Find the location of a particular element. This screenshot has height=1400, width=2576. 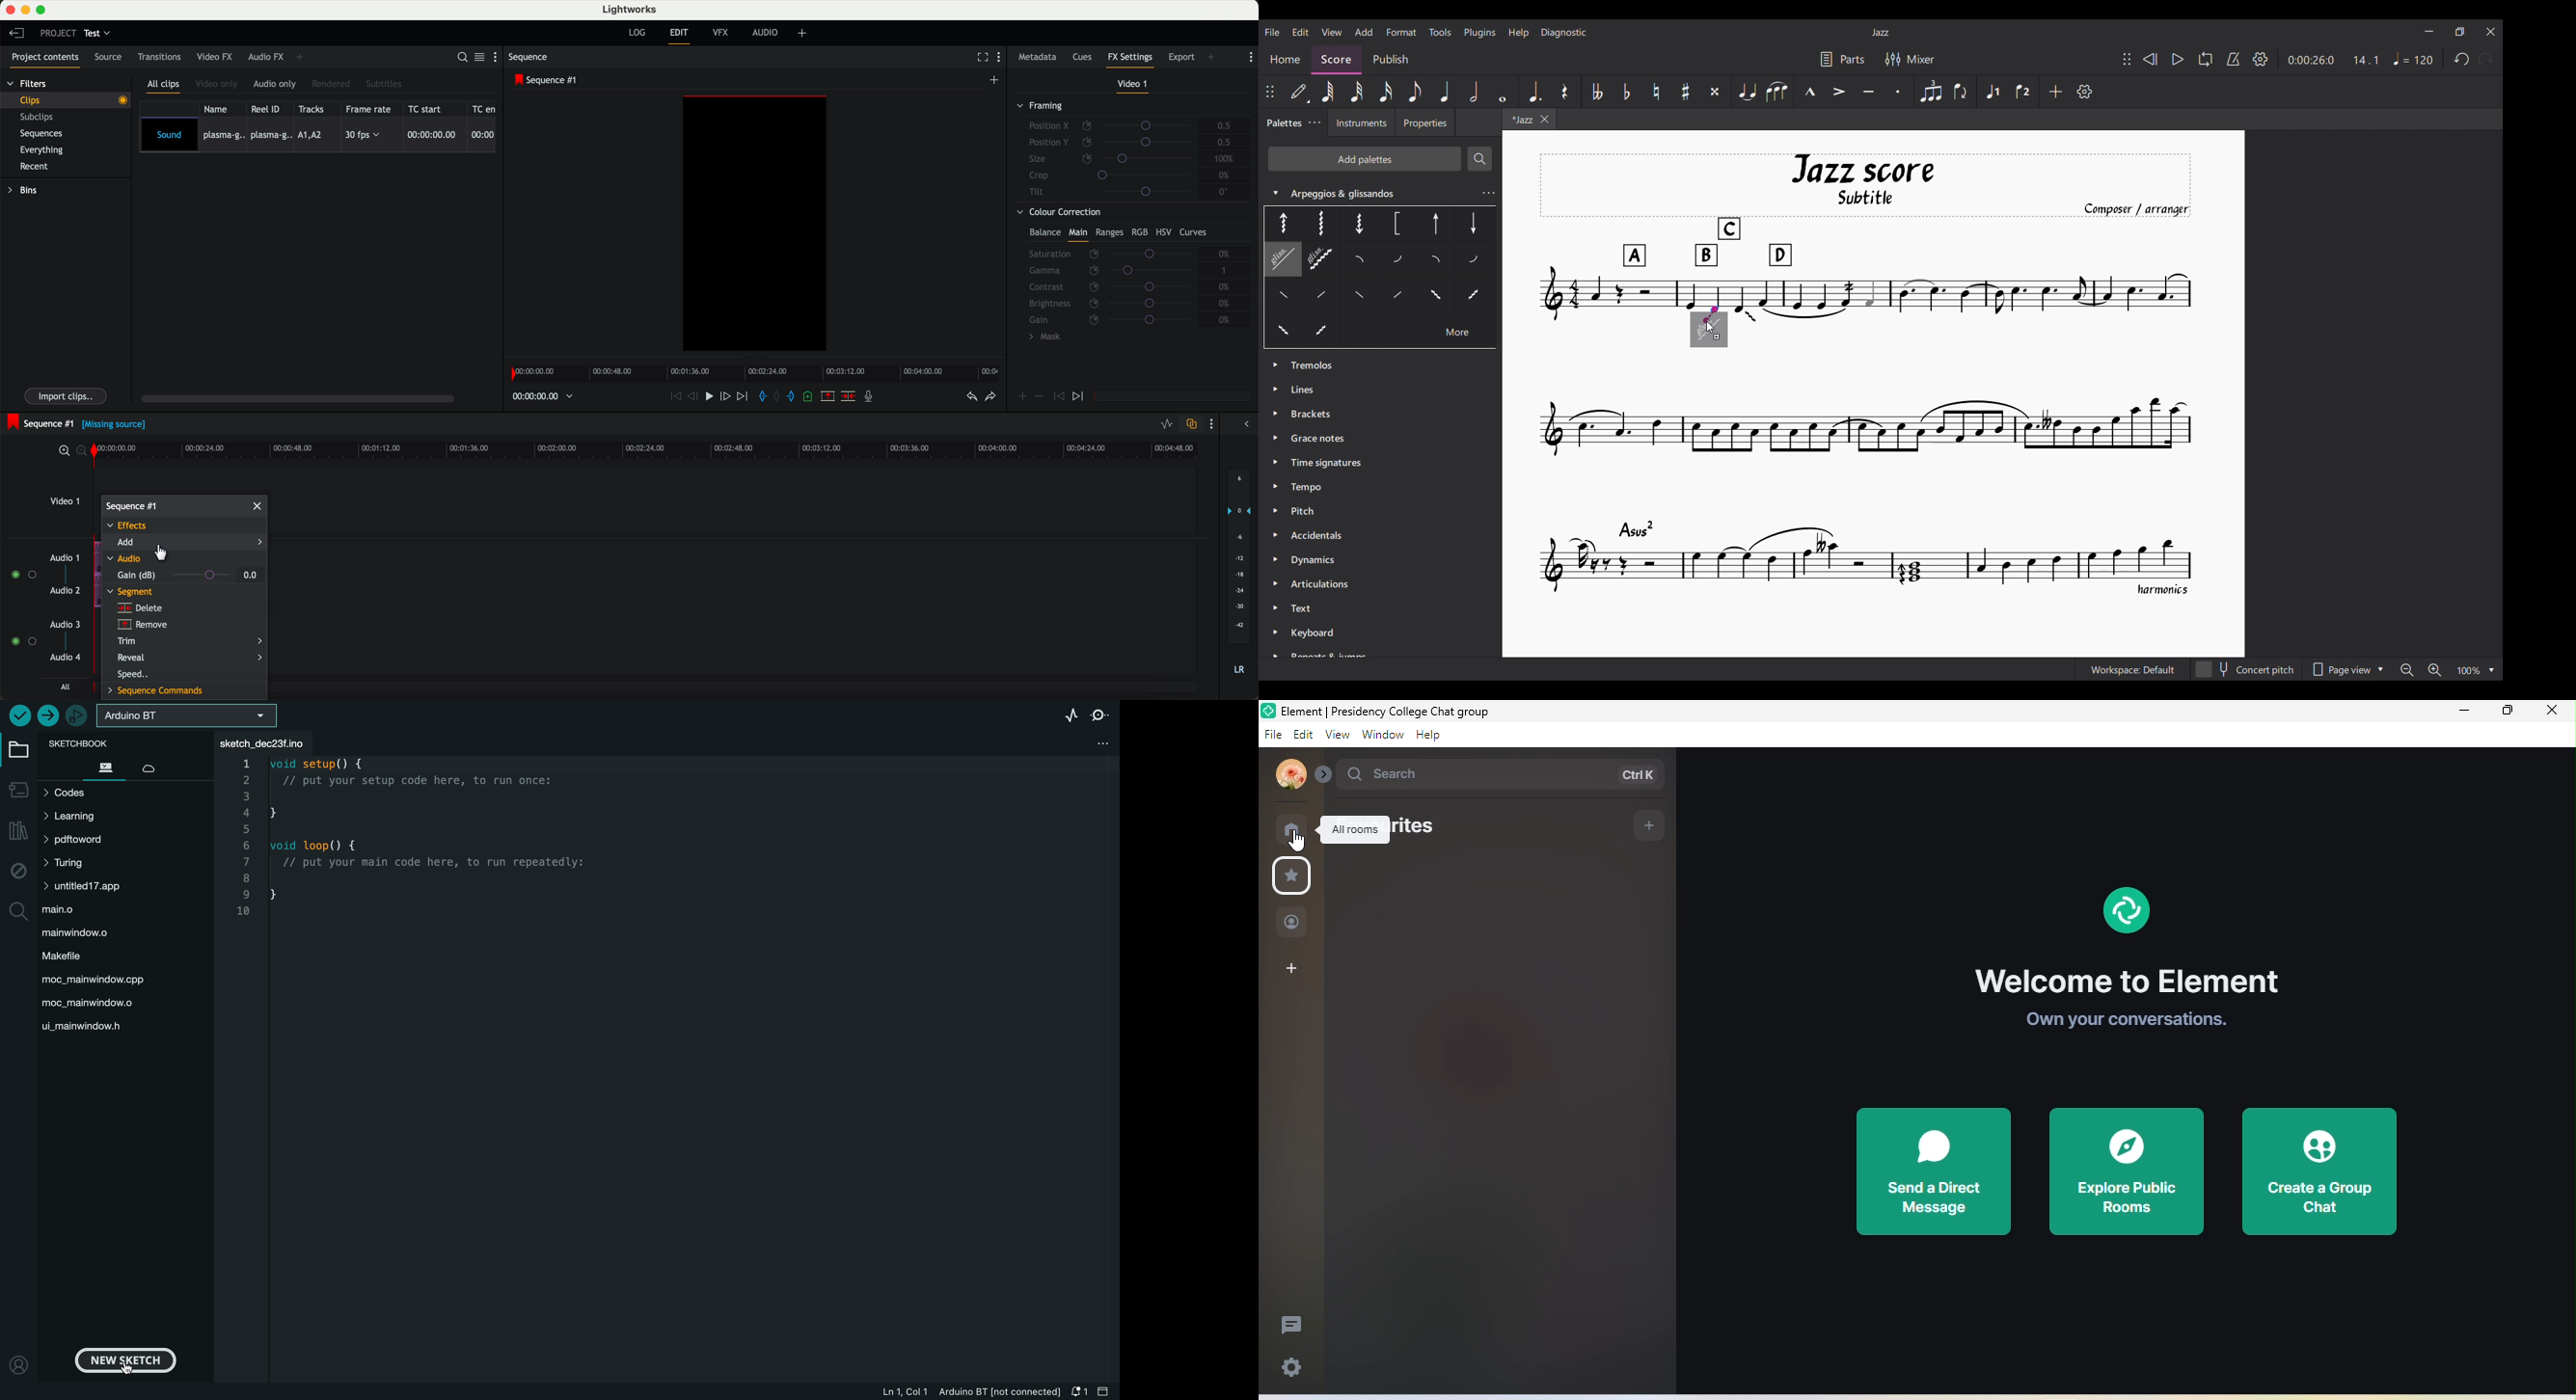

Instruments is located at coordinates (1360, 126).